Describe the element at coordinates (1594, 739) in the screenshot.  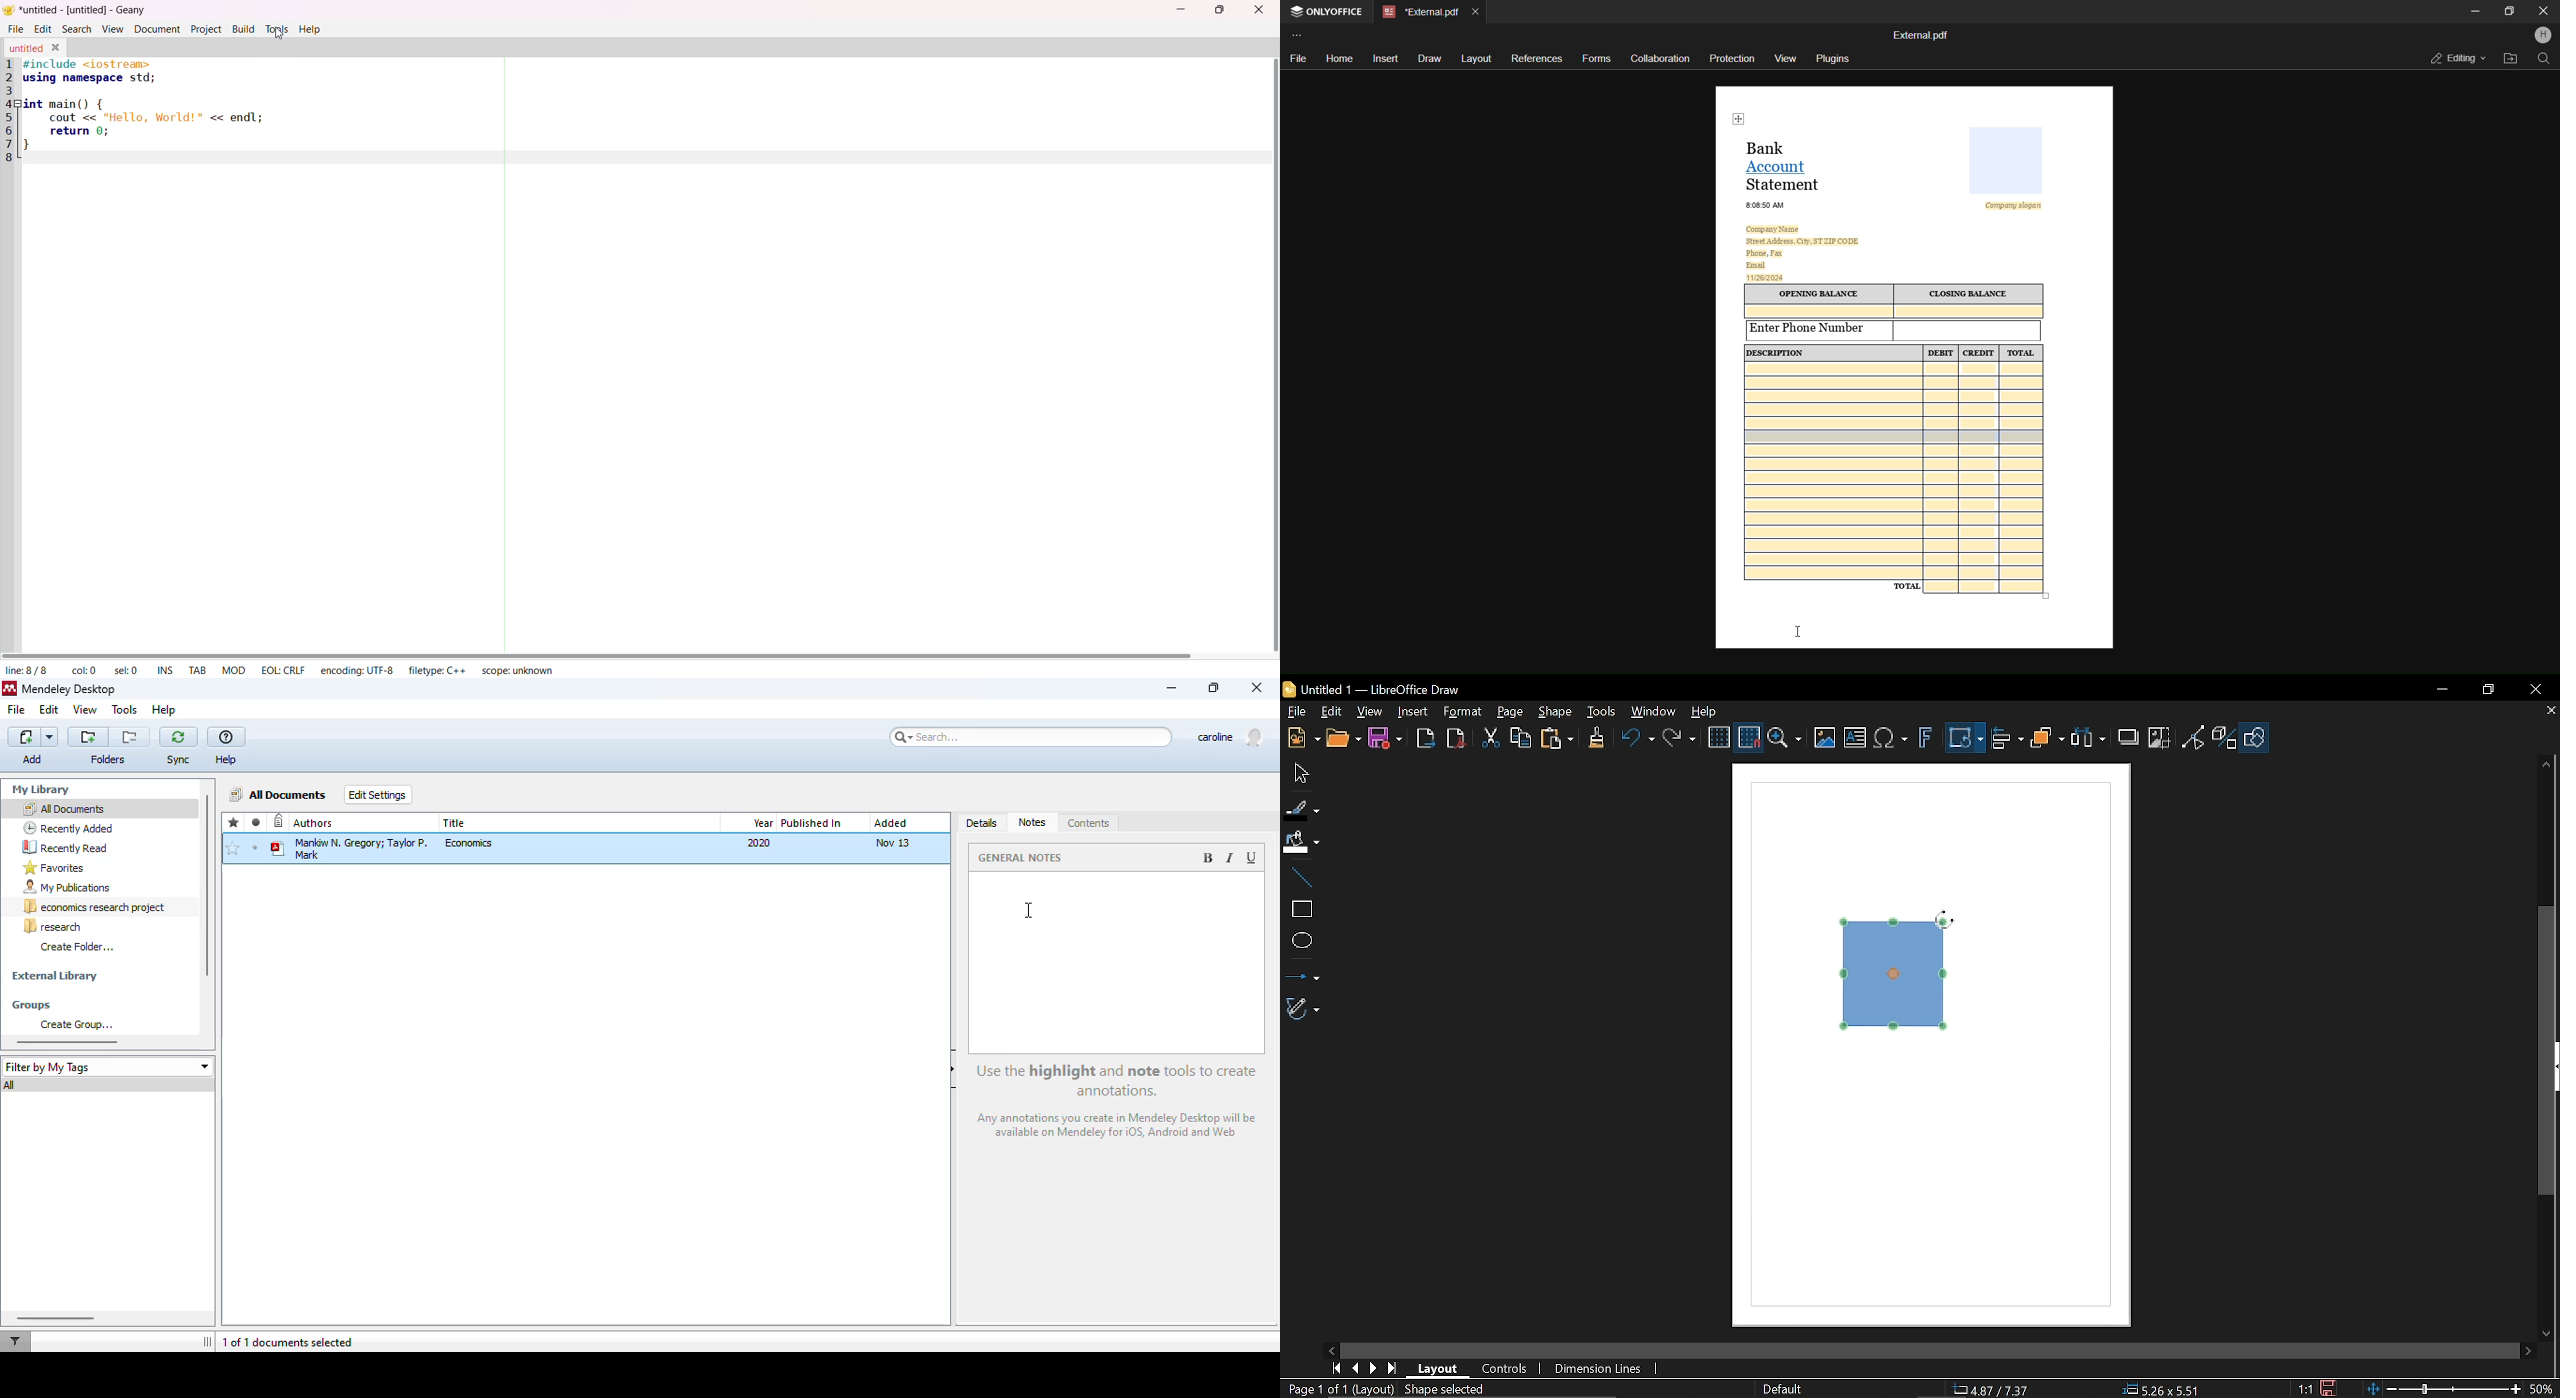
I see `Clone` at that location.